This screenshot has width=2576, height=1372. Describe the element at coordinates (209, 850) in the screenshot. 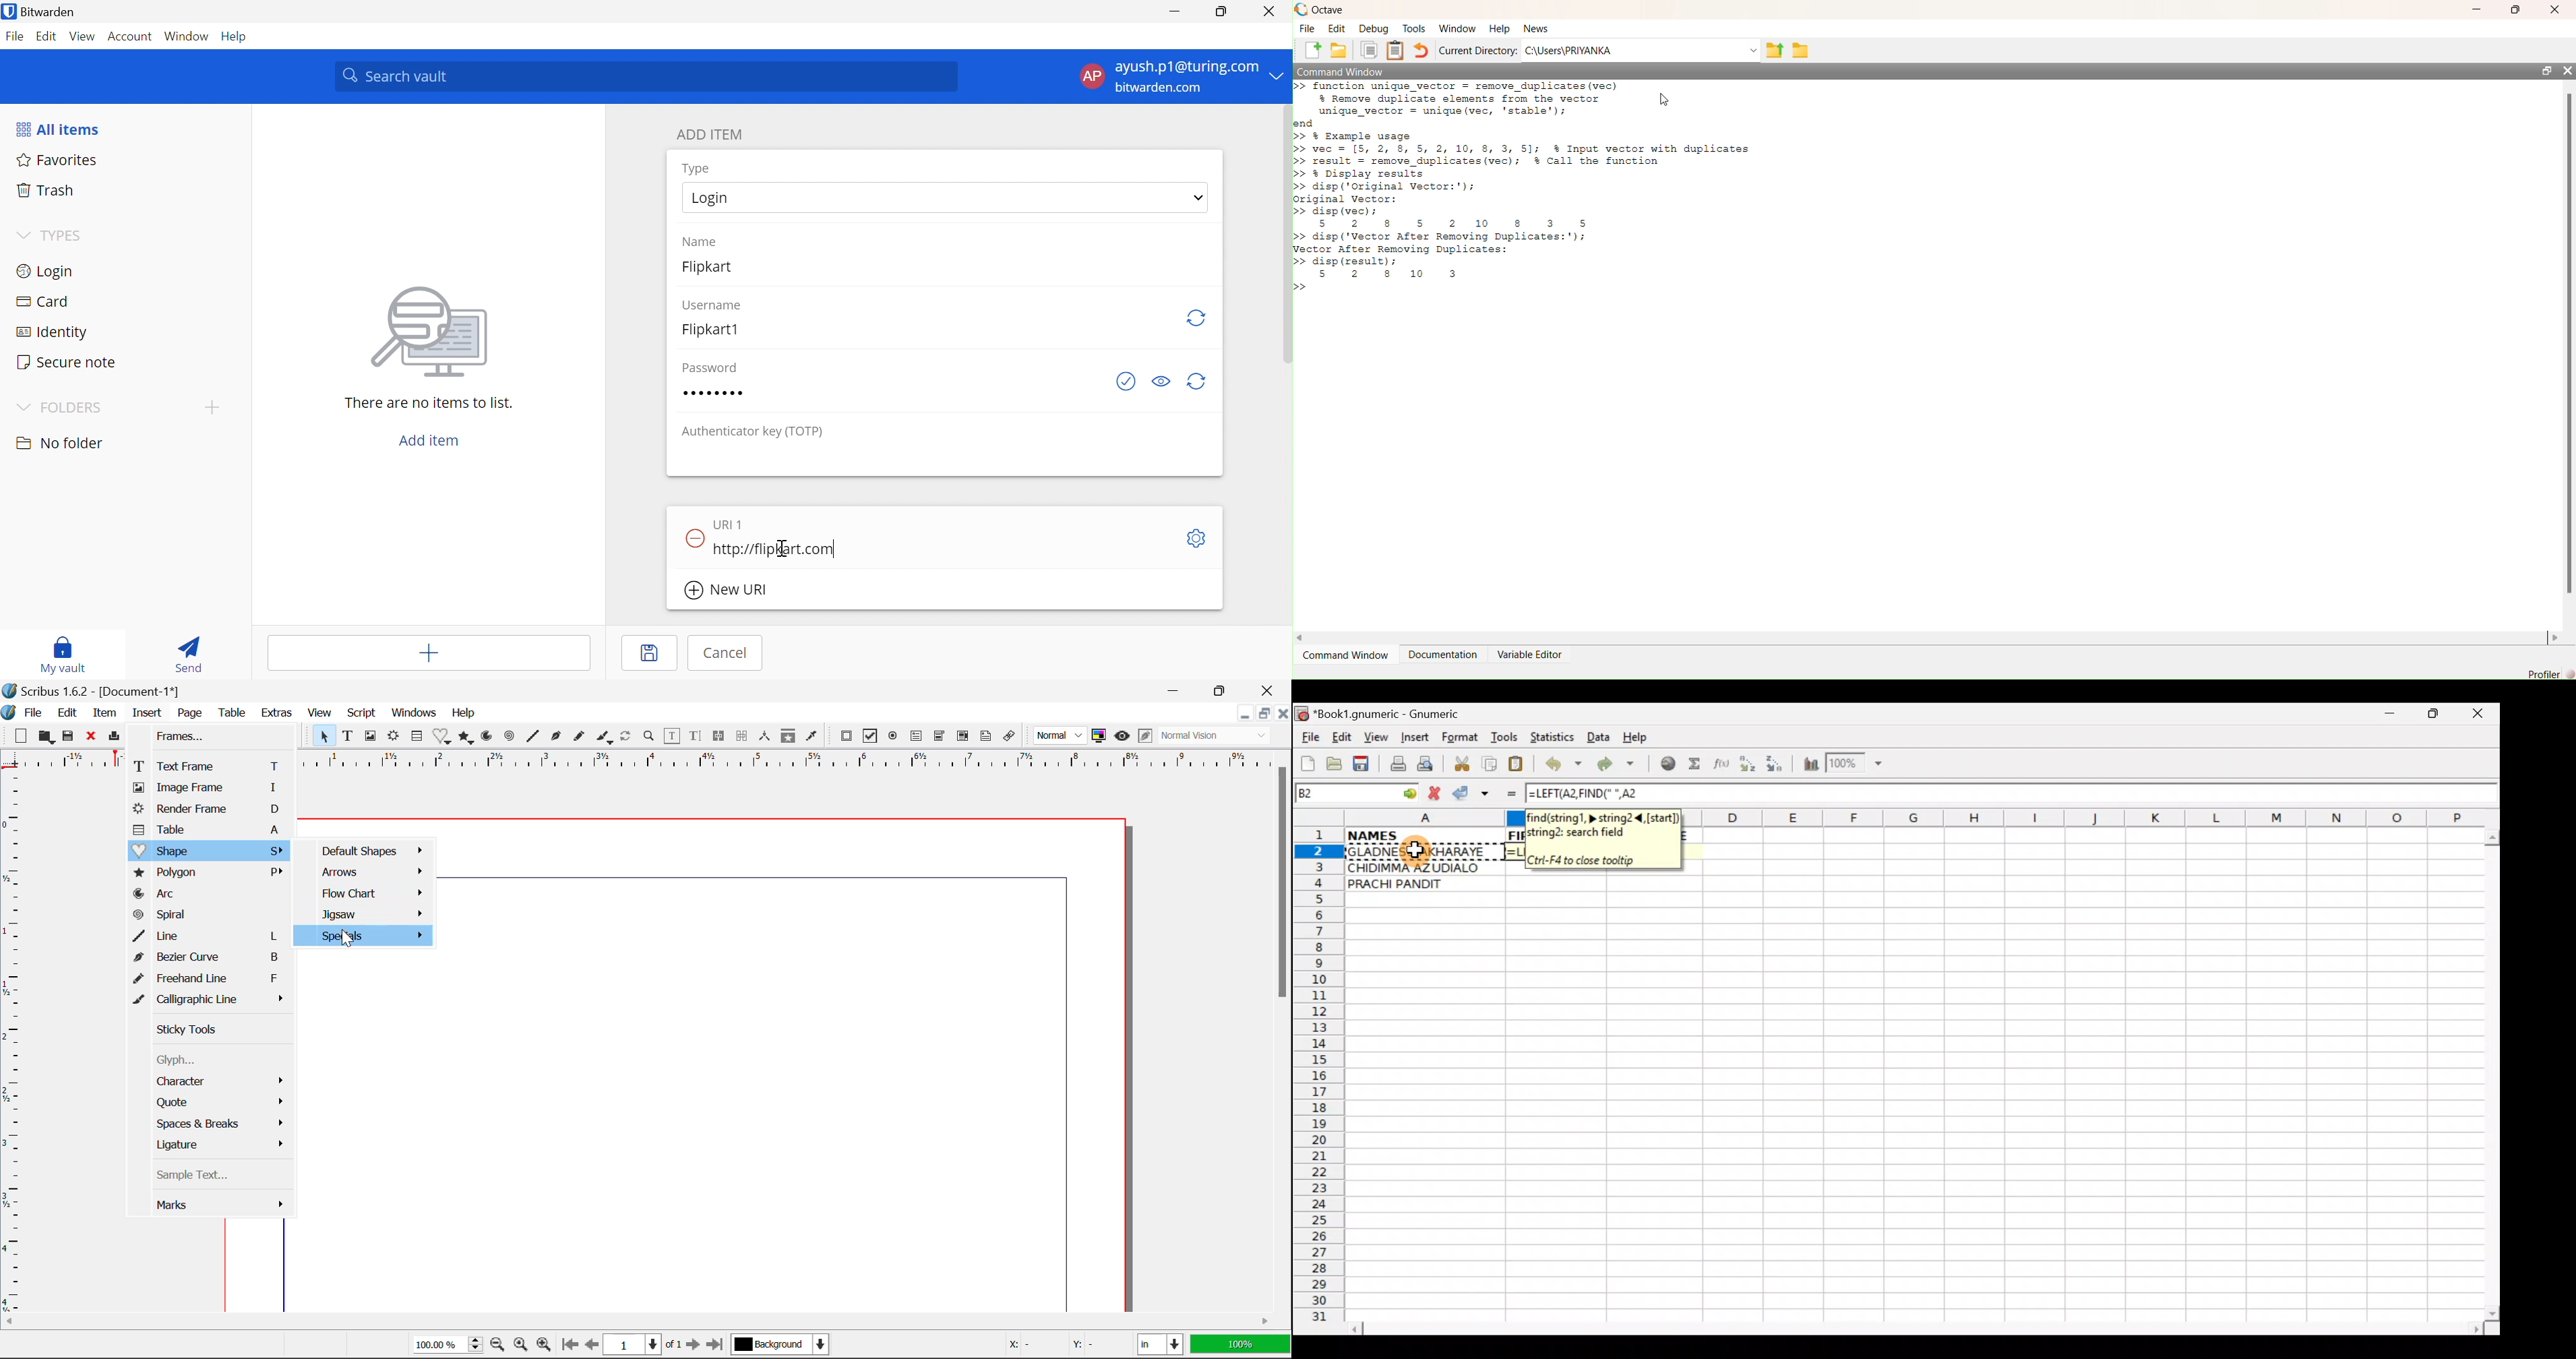

I see `Shape Menu Open` at that location.